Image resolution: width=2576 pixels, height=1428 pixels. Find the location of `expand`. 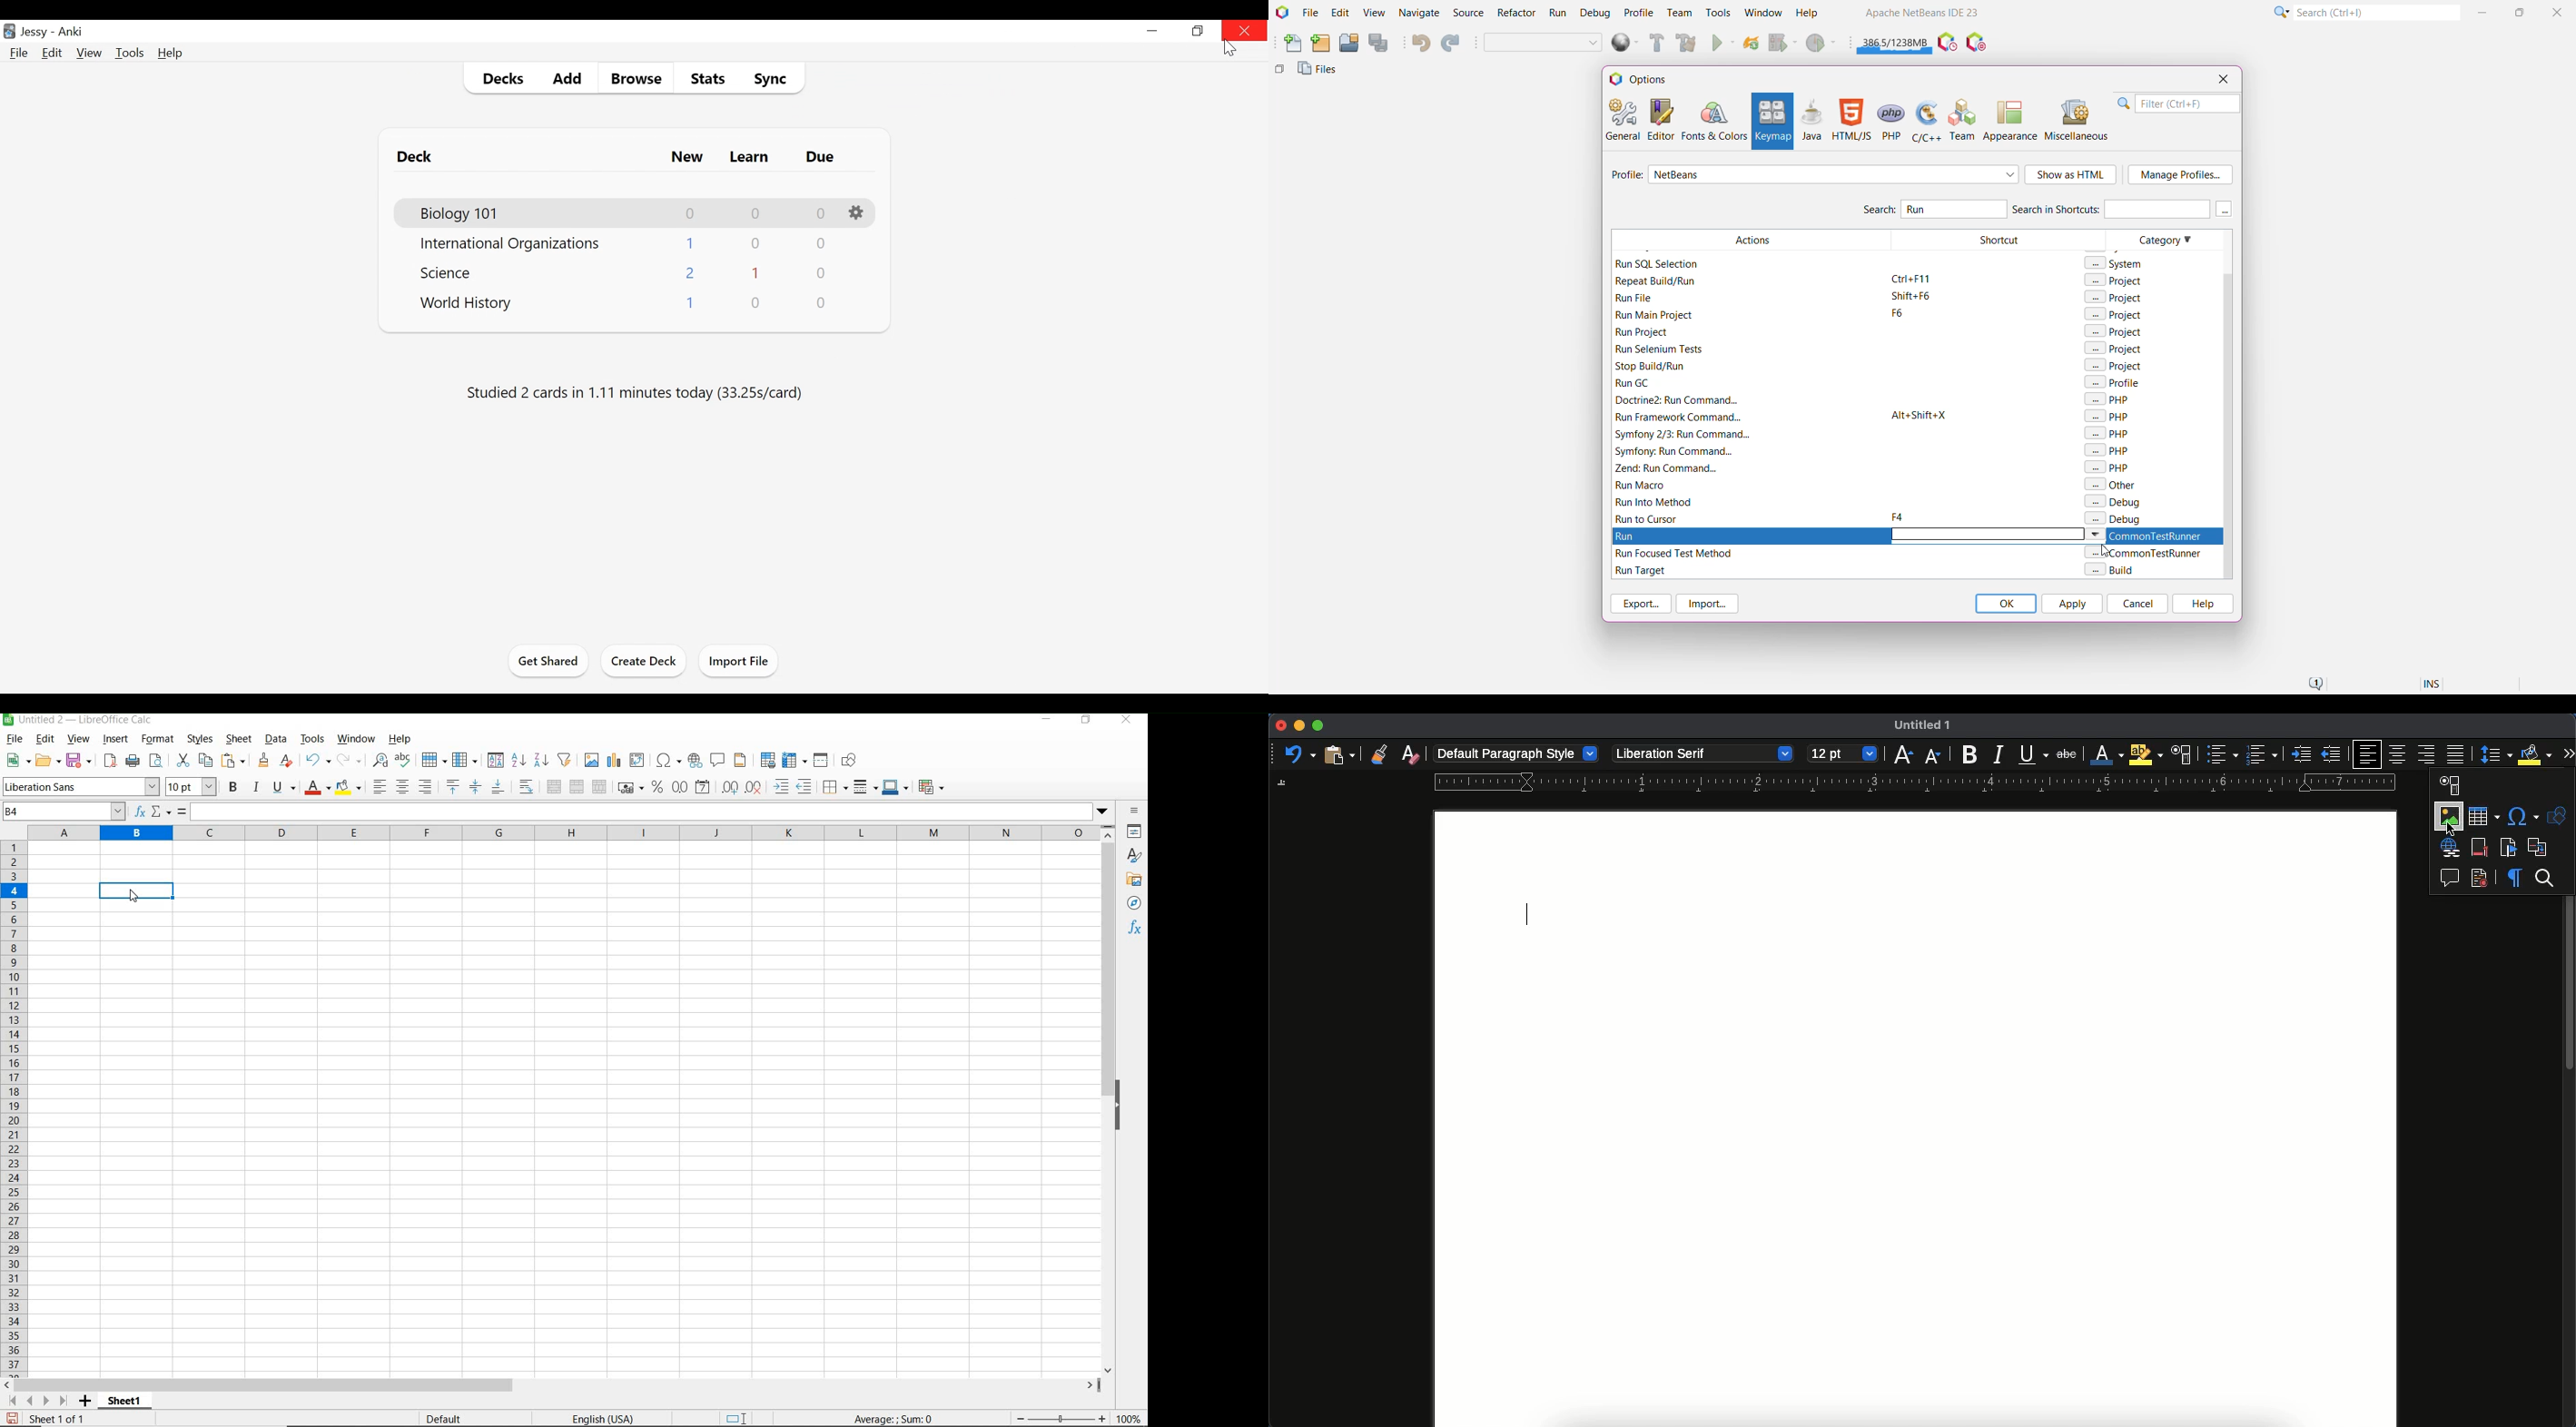

expand is located at coordinates (2563, 752).